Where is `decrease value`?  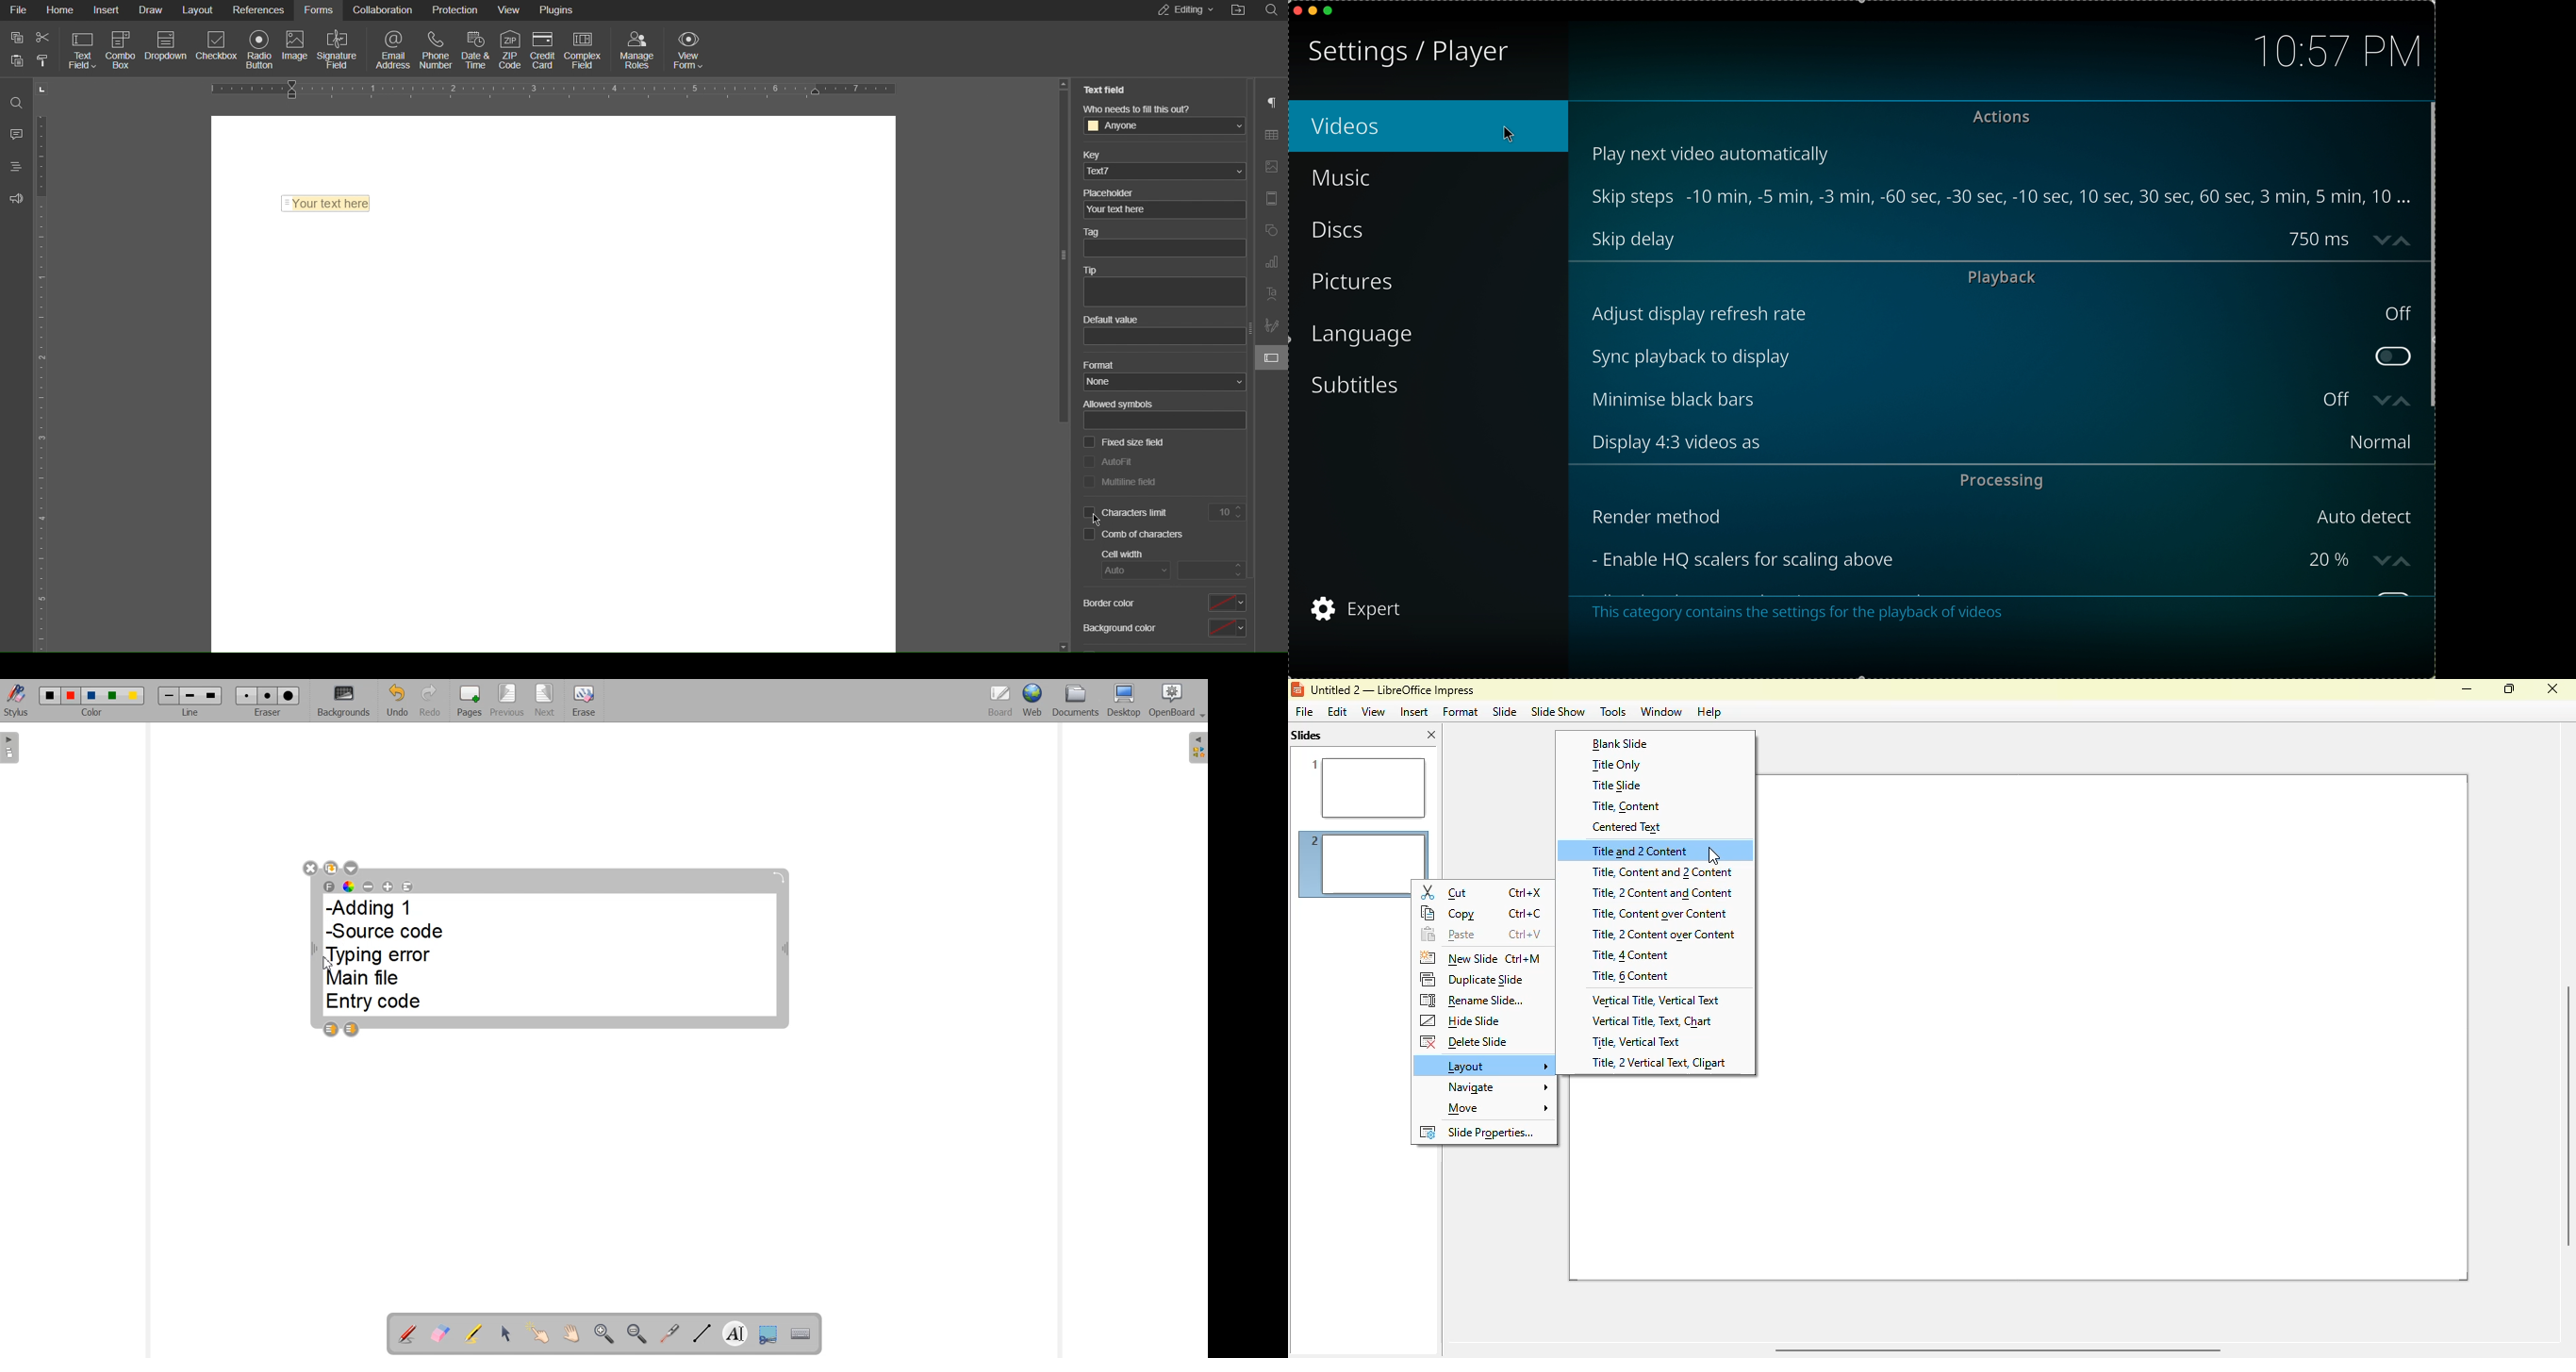
decrease value is located at coordinates (2382, 239).